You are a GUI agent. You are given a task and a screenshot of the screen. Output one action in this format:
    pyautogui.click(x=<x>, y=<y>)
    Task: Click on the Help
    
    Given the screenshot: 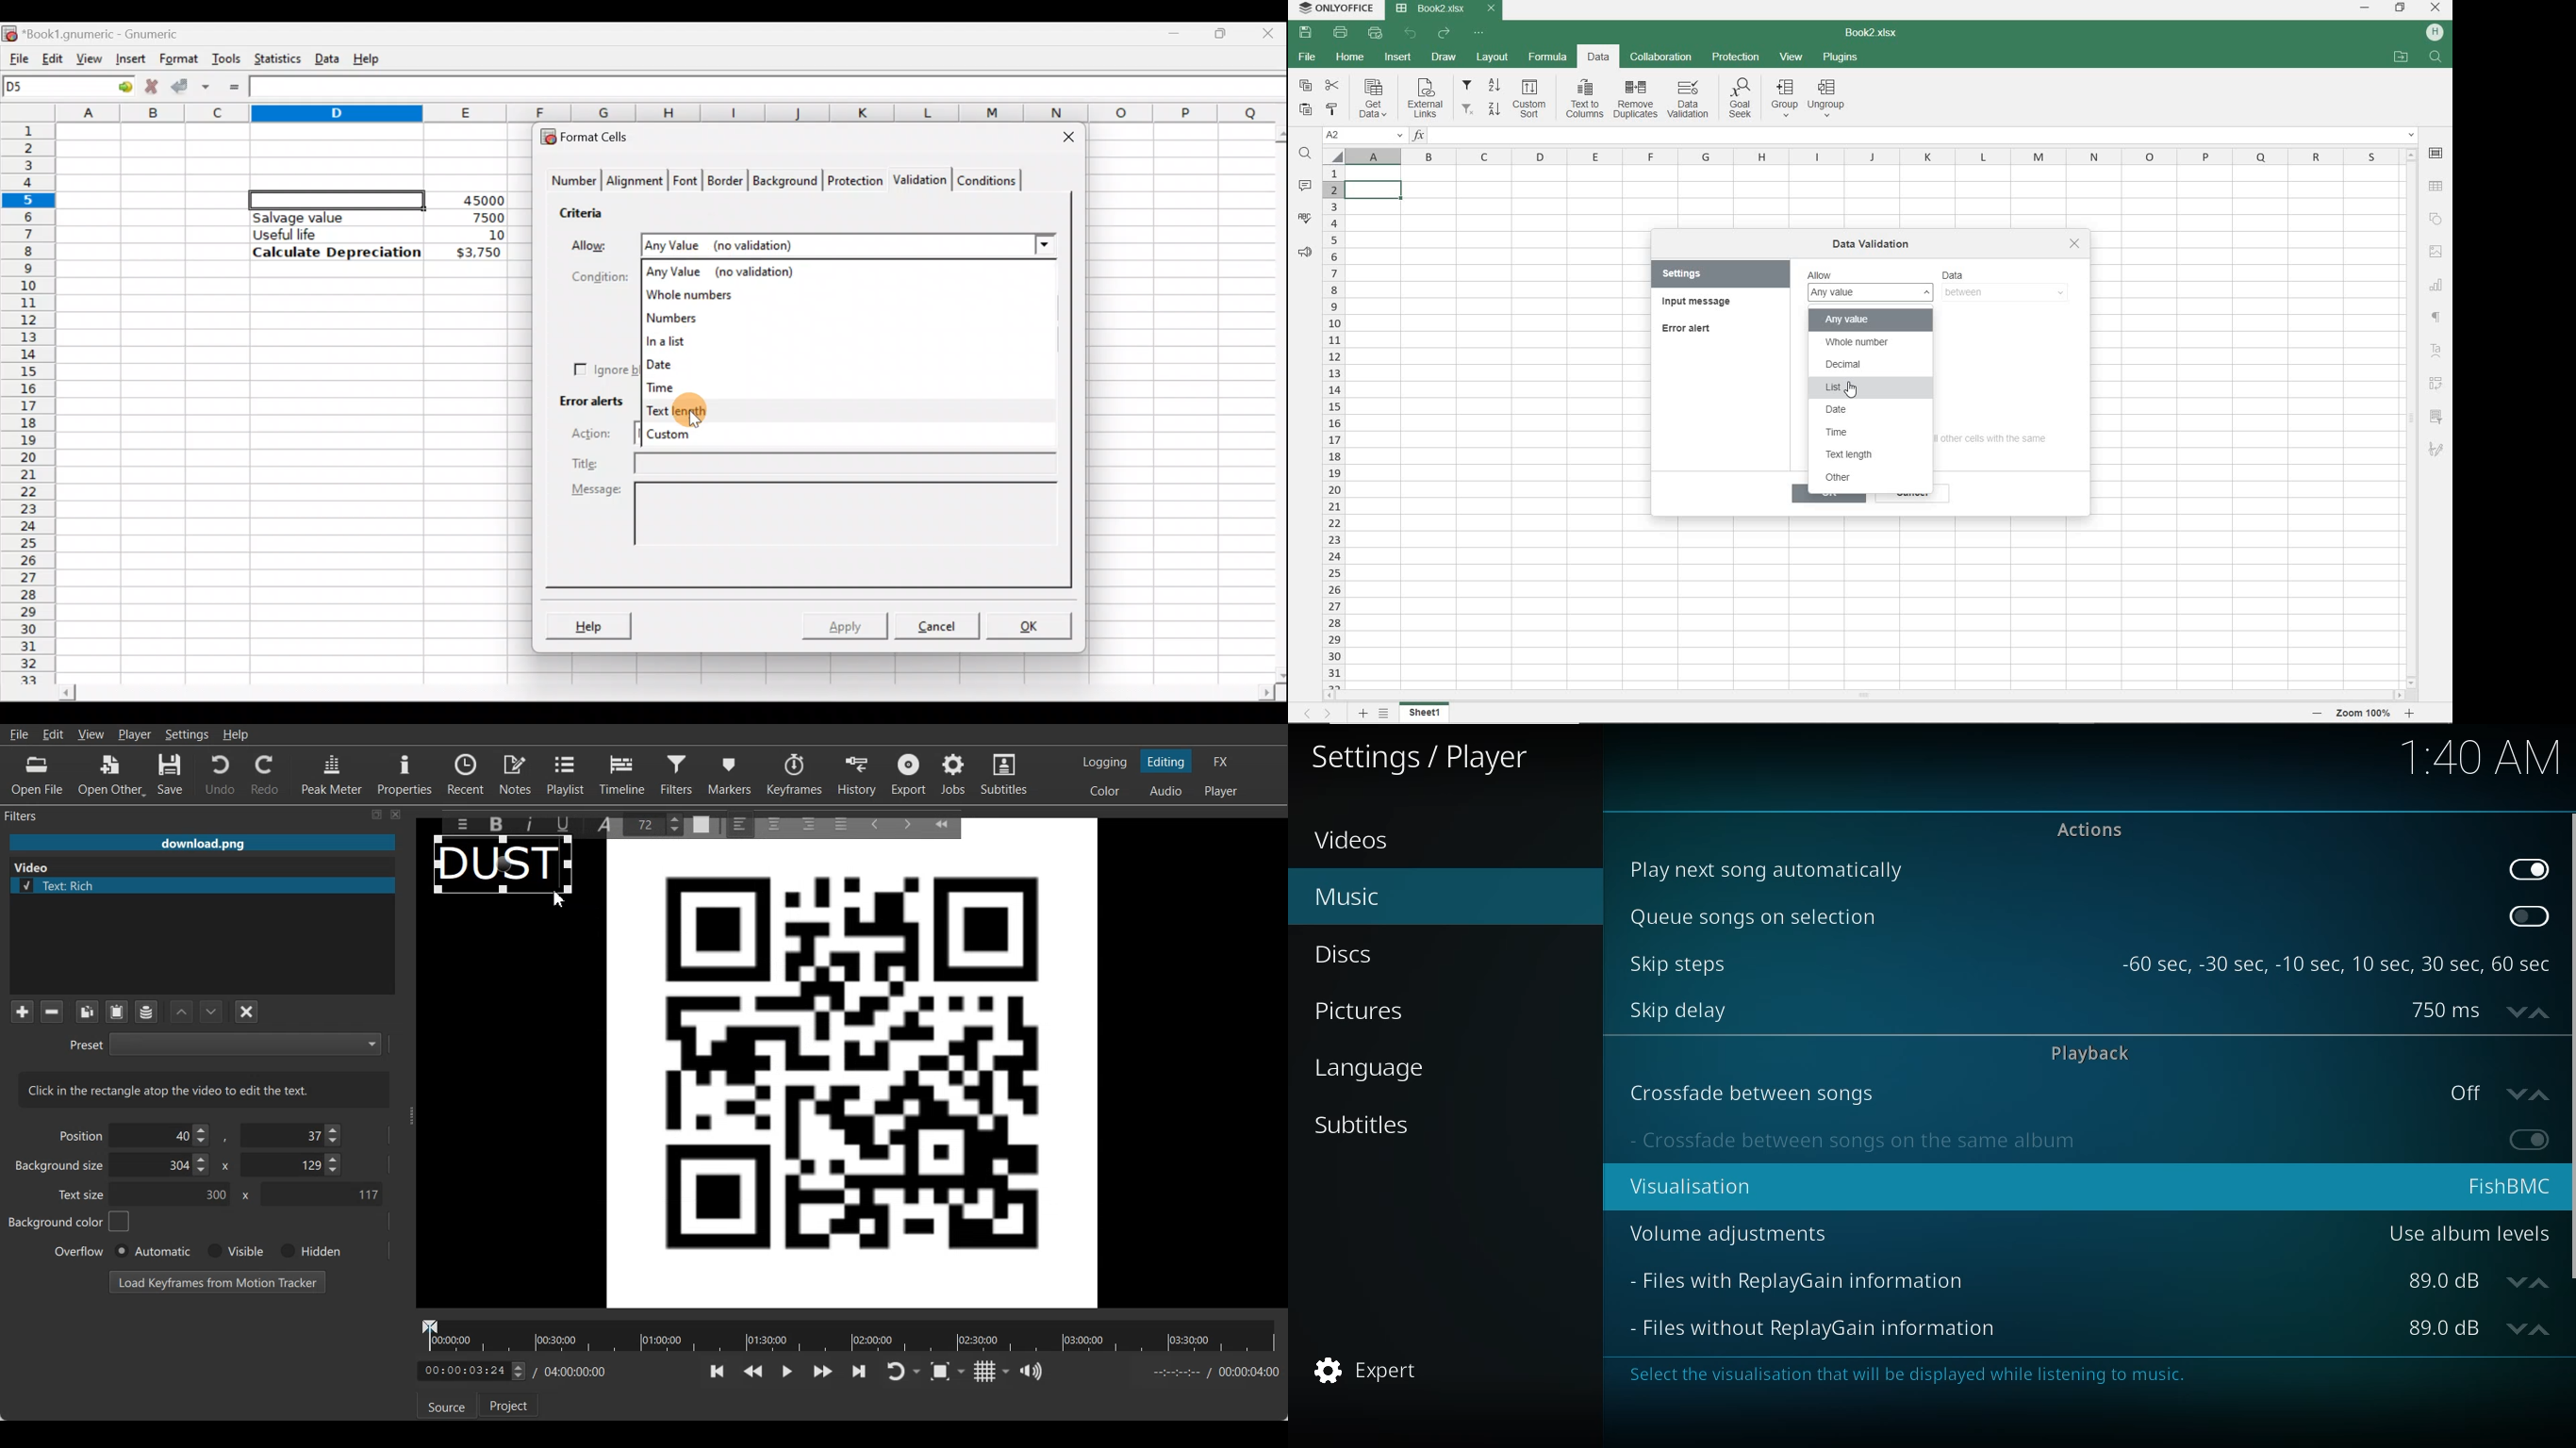 What is the action you would take?
    pyautogui.click(x=369, y=58)
    